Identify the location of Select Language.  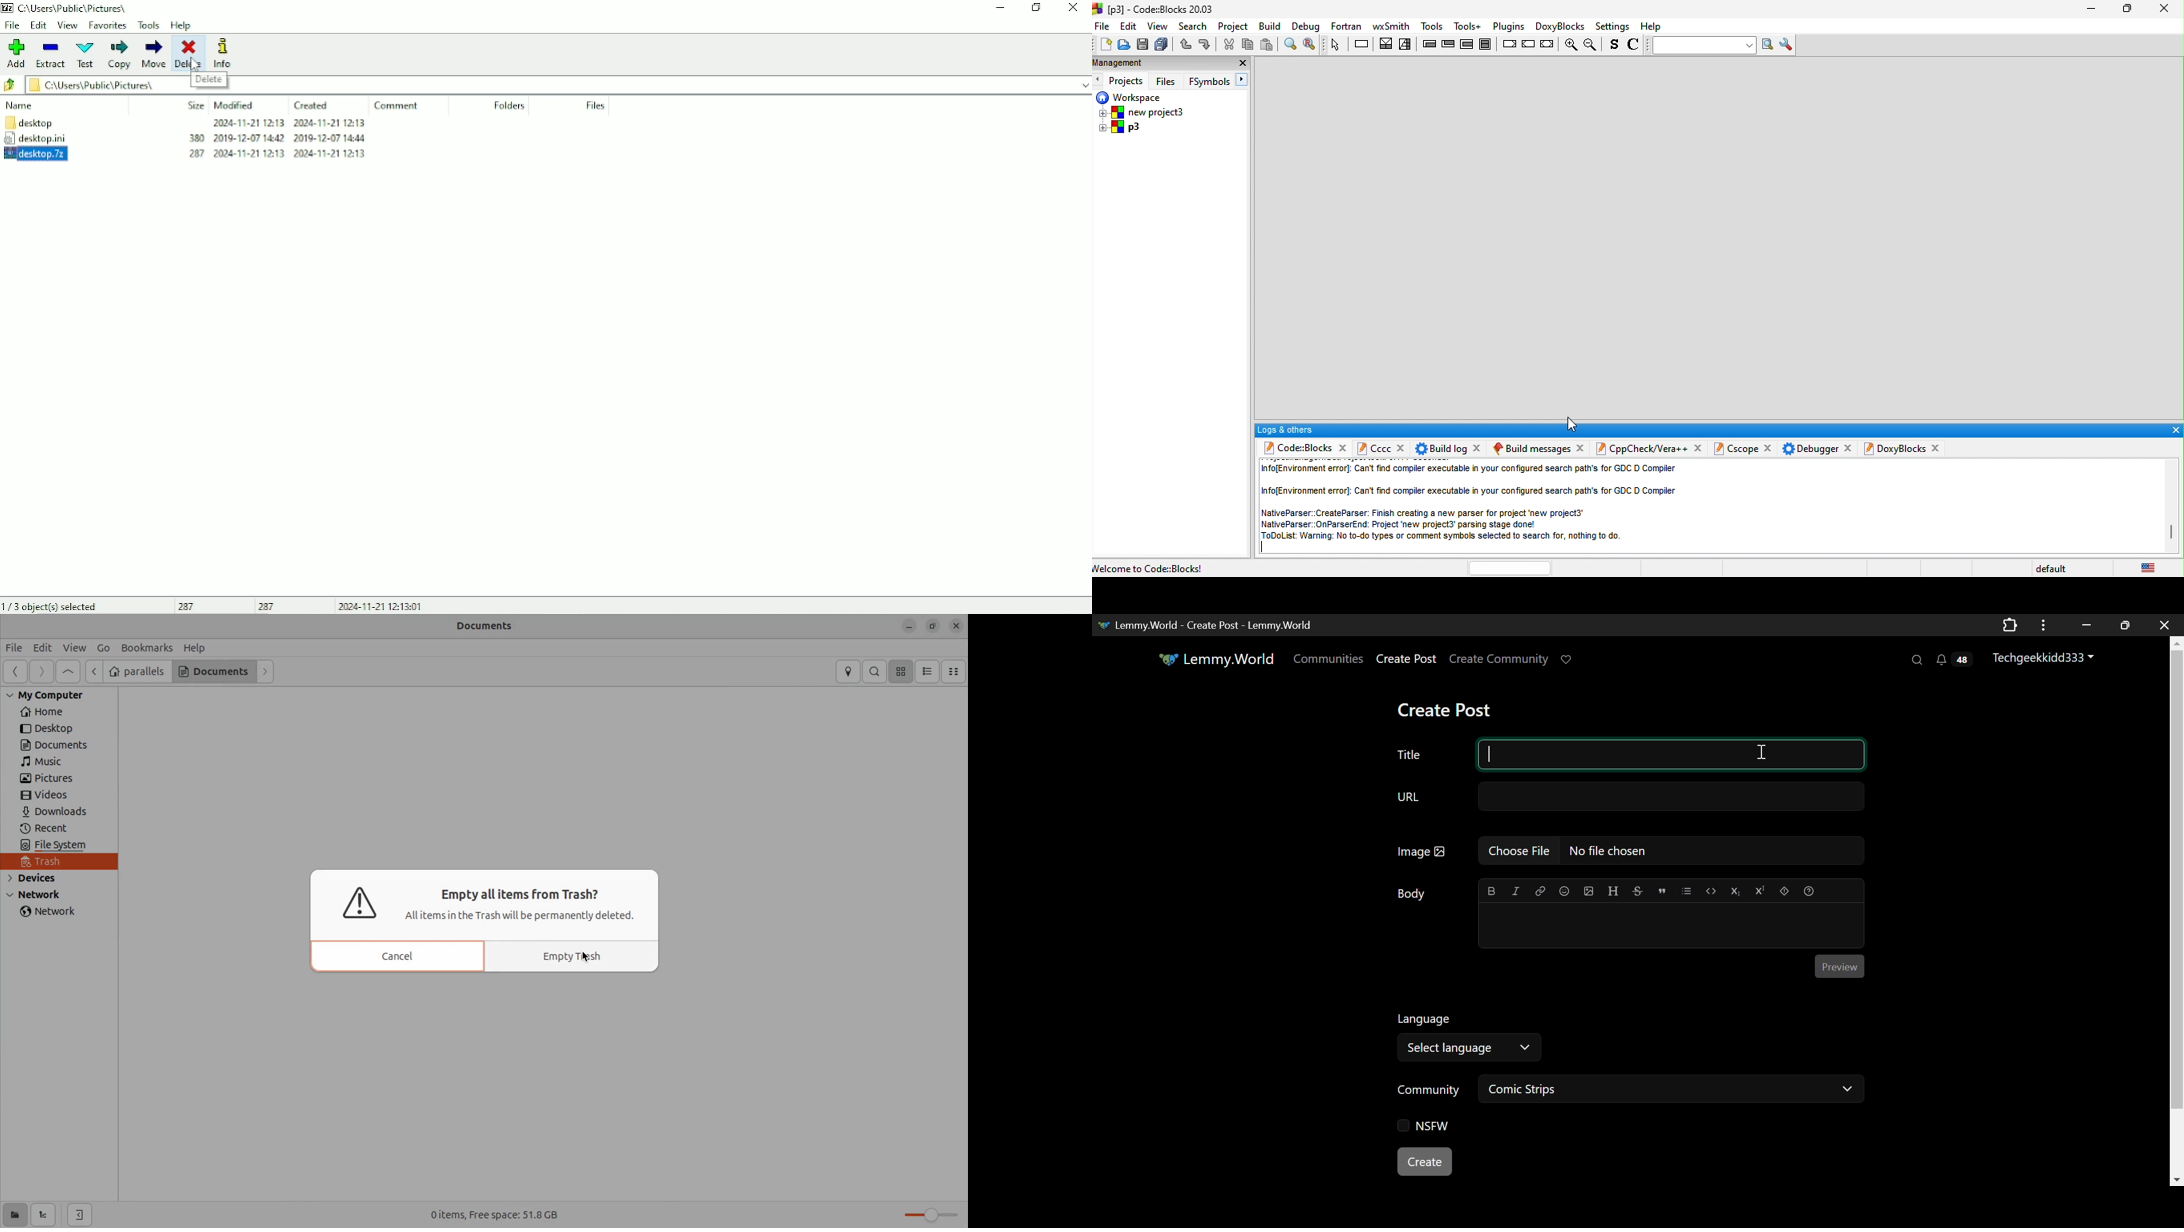
(1469, 1049).